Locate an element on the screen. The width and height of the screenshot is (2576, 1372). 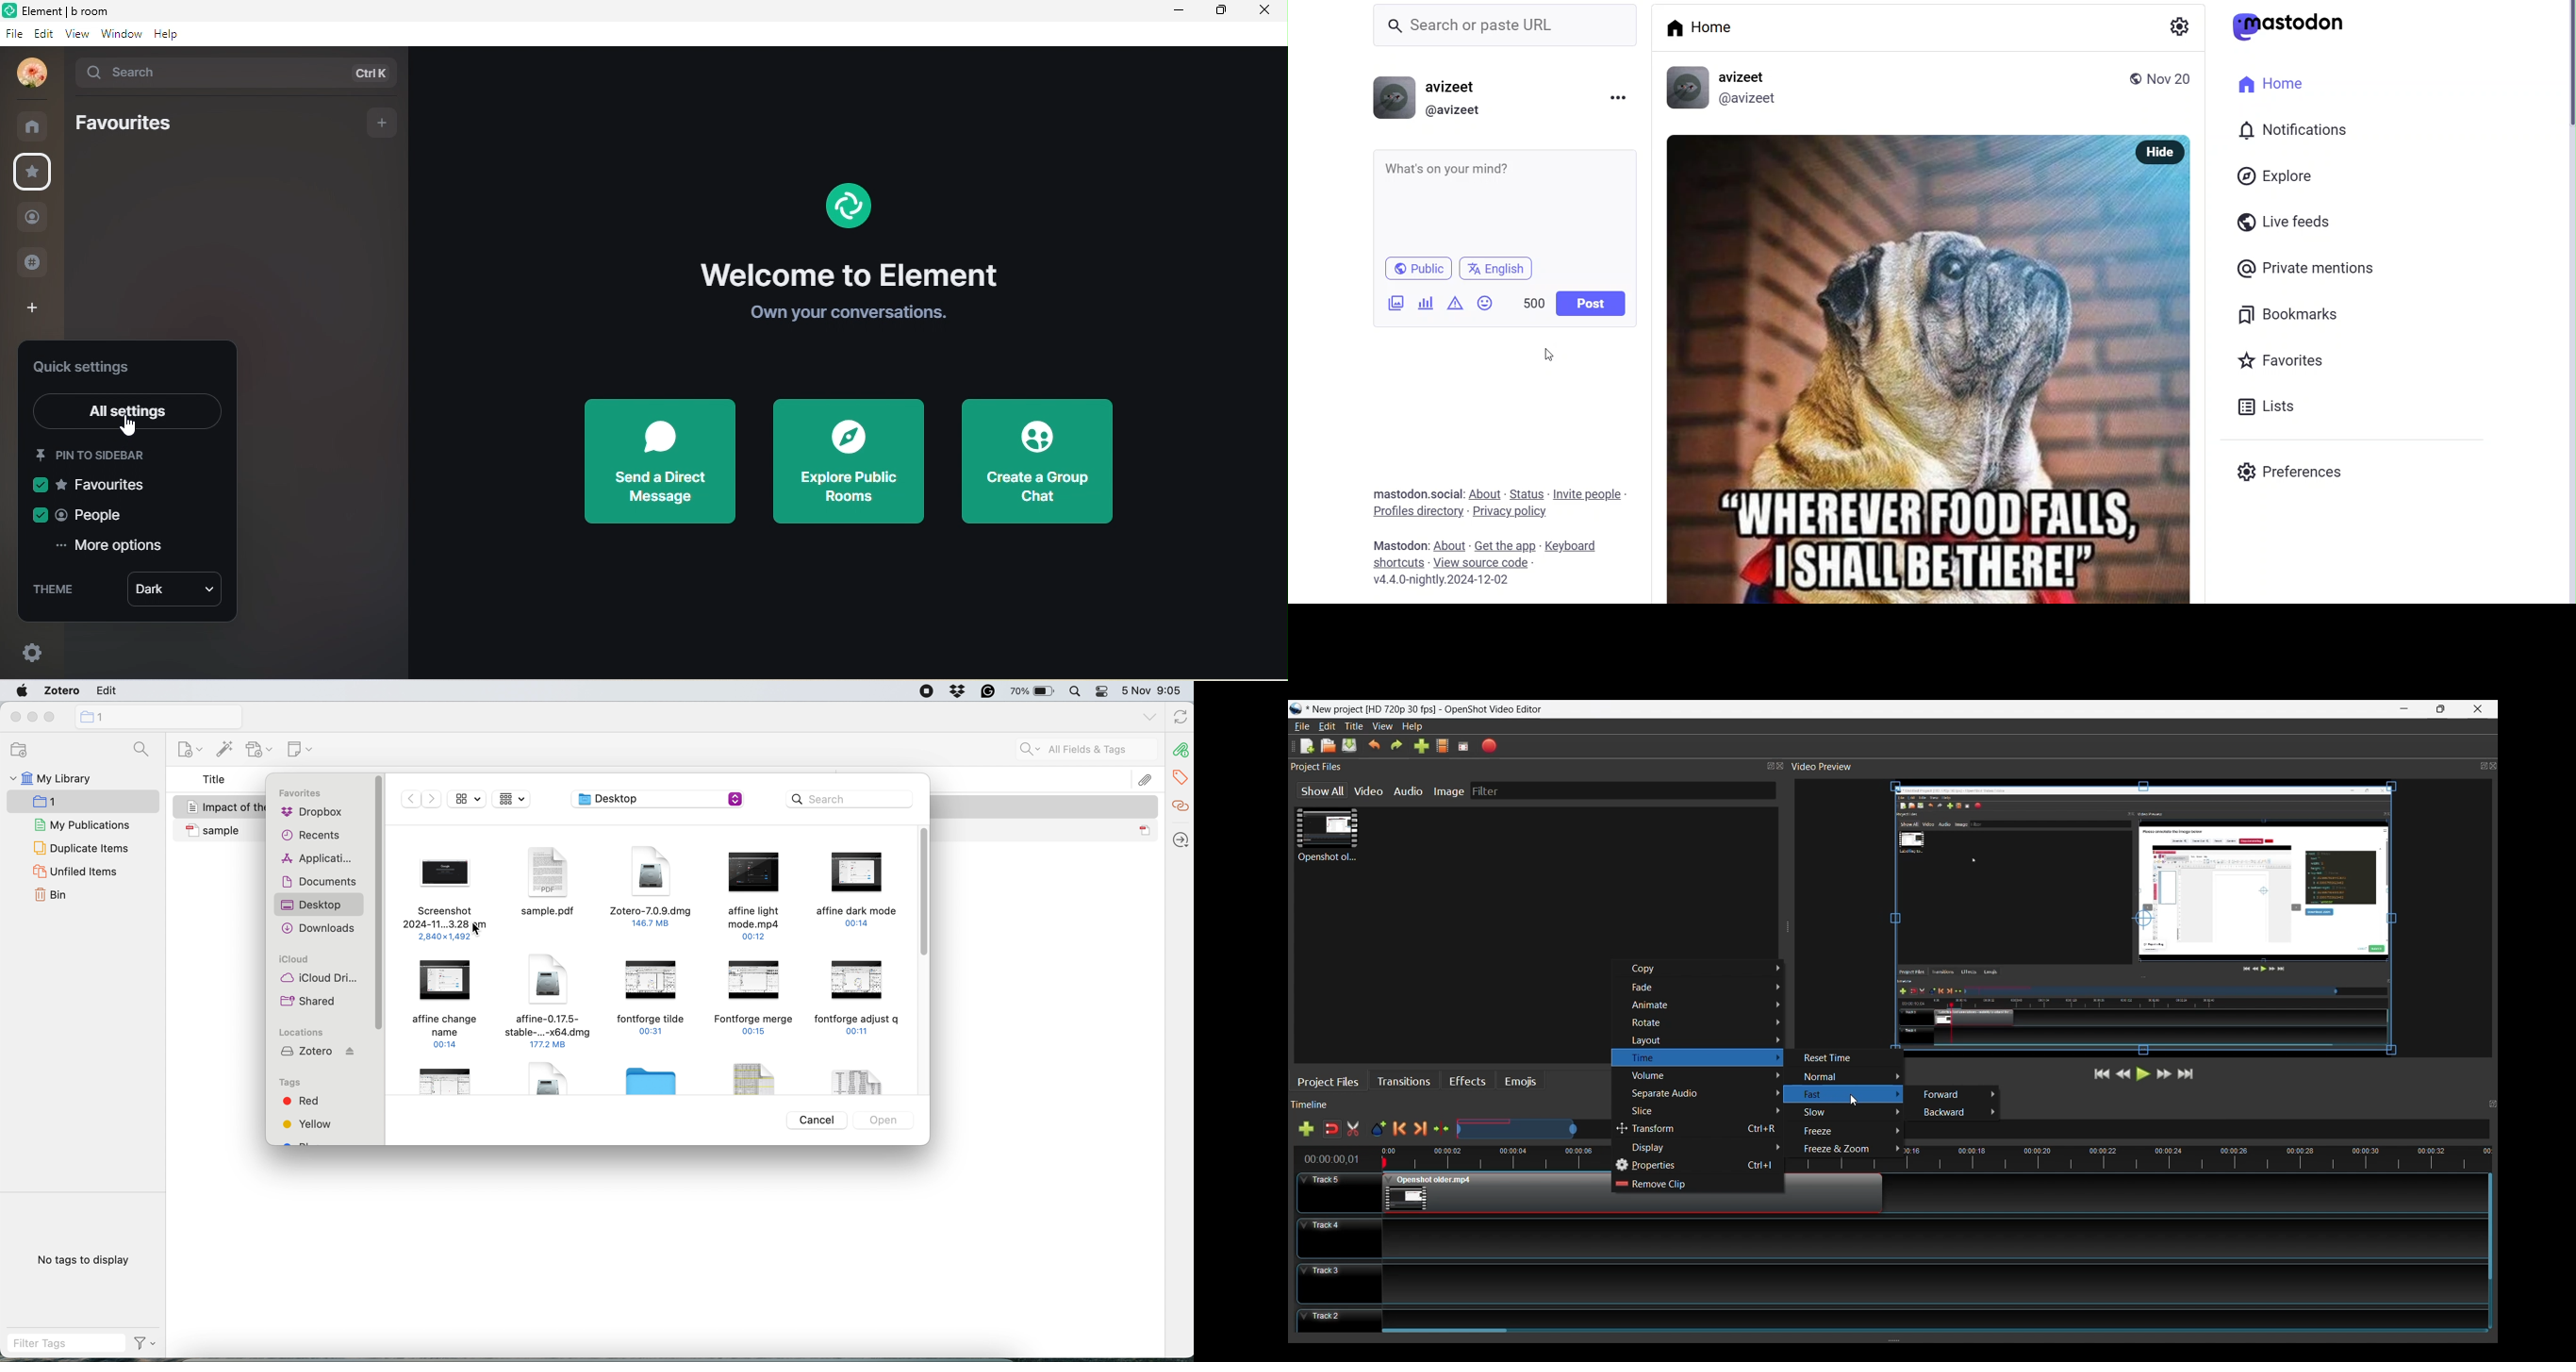
english is located at coordinates (1500, 269).